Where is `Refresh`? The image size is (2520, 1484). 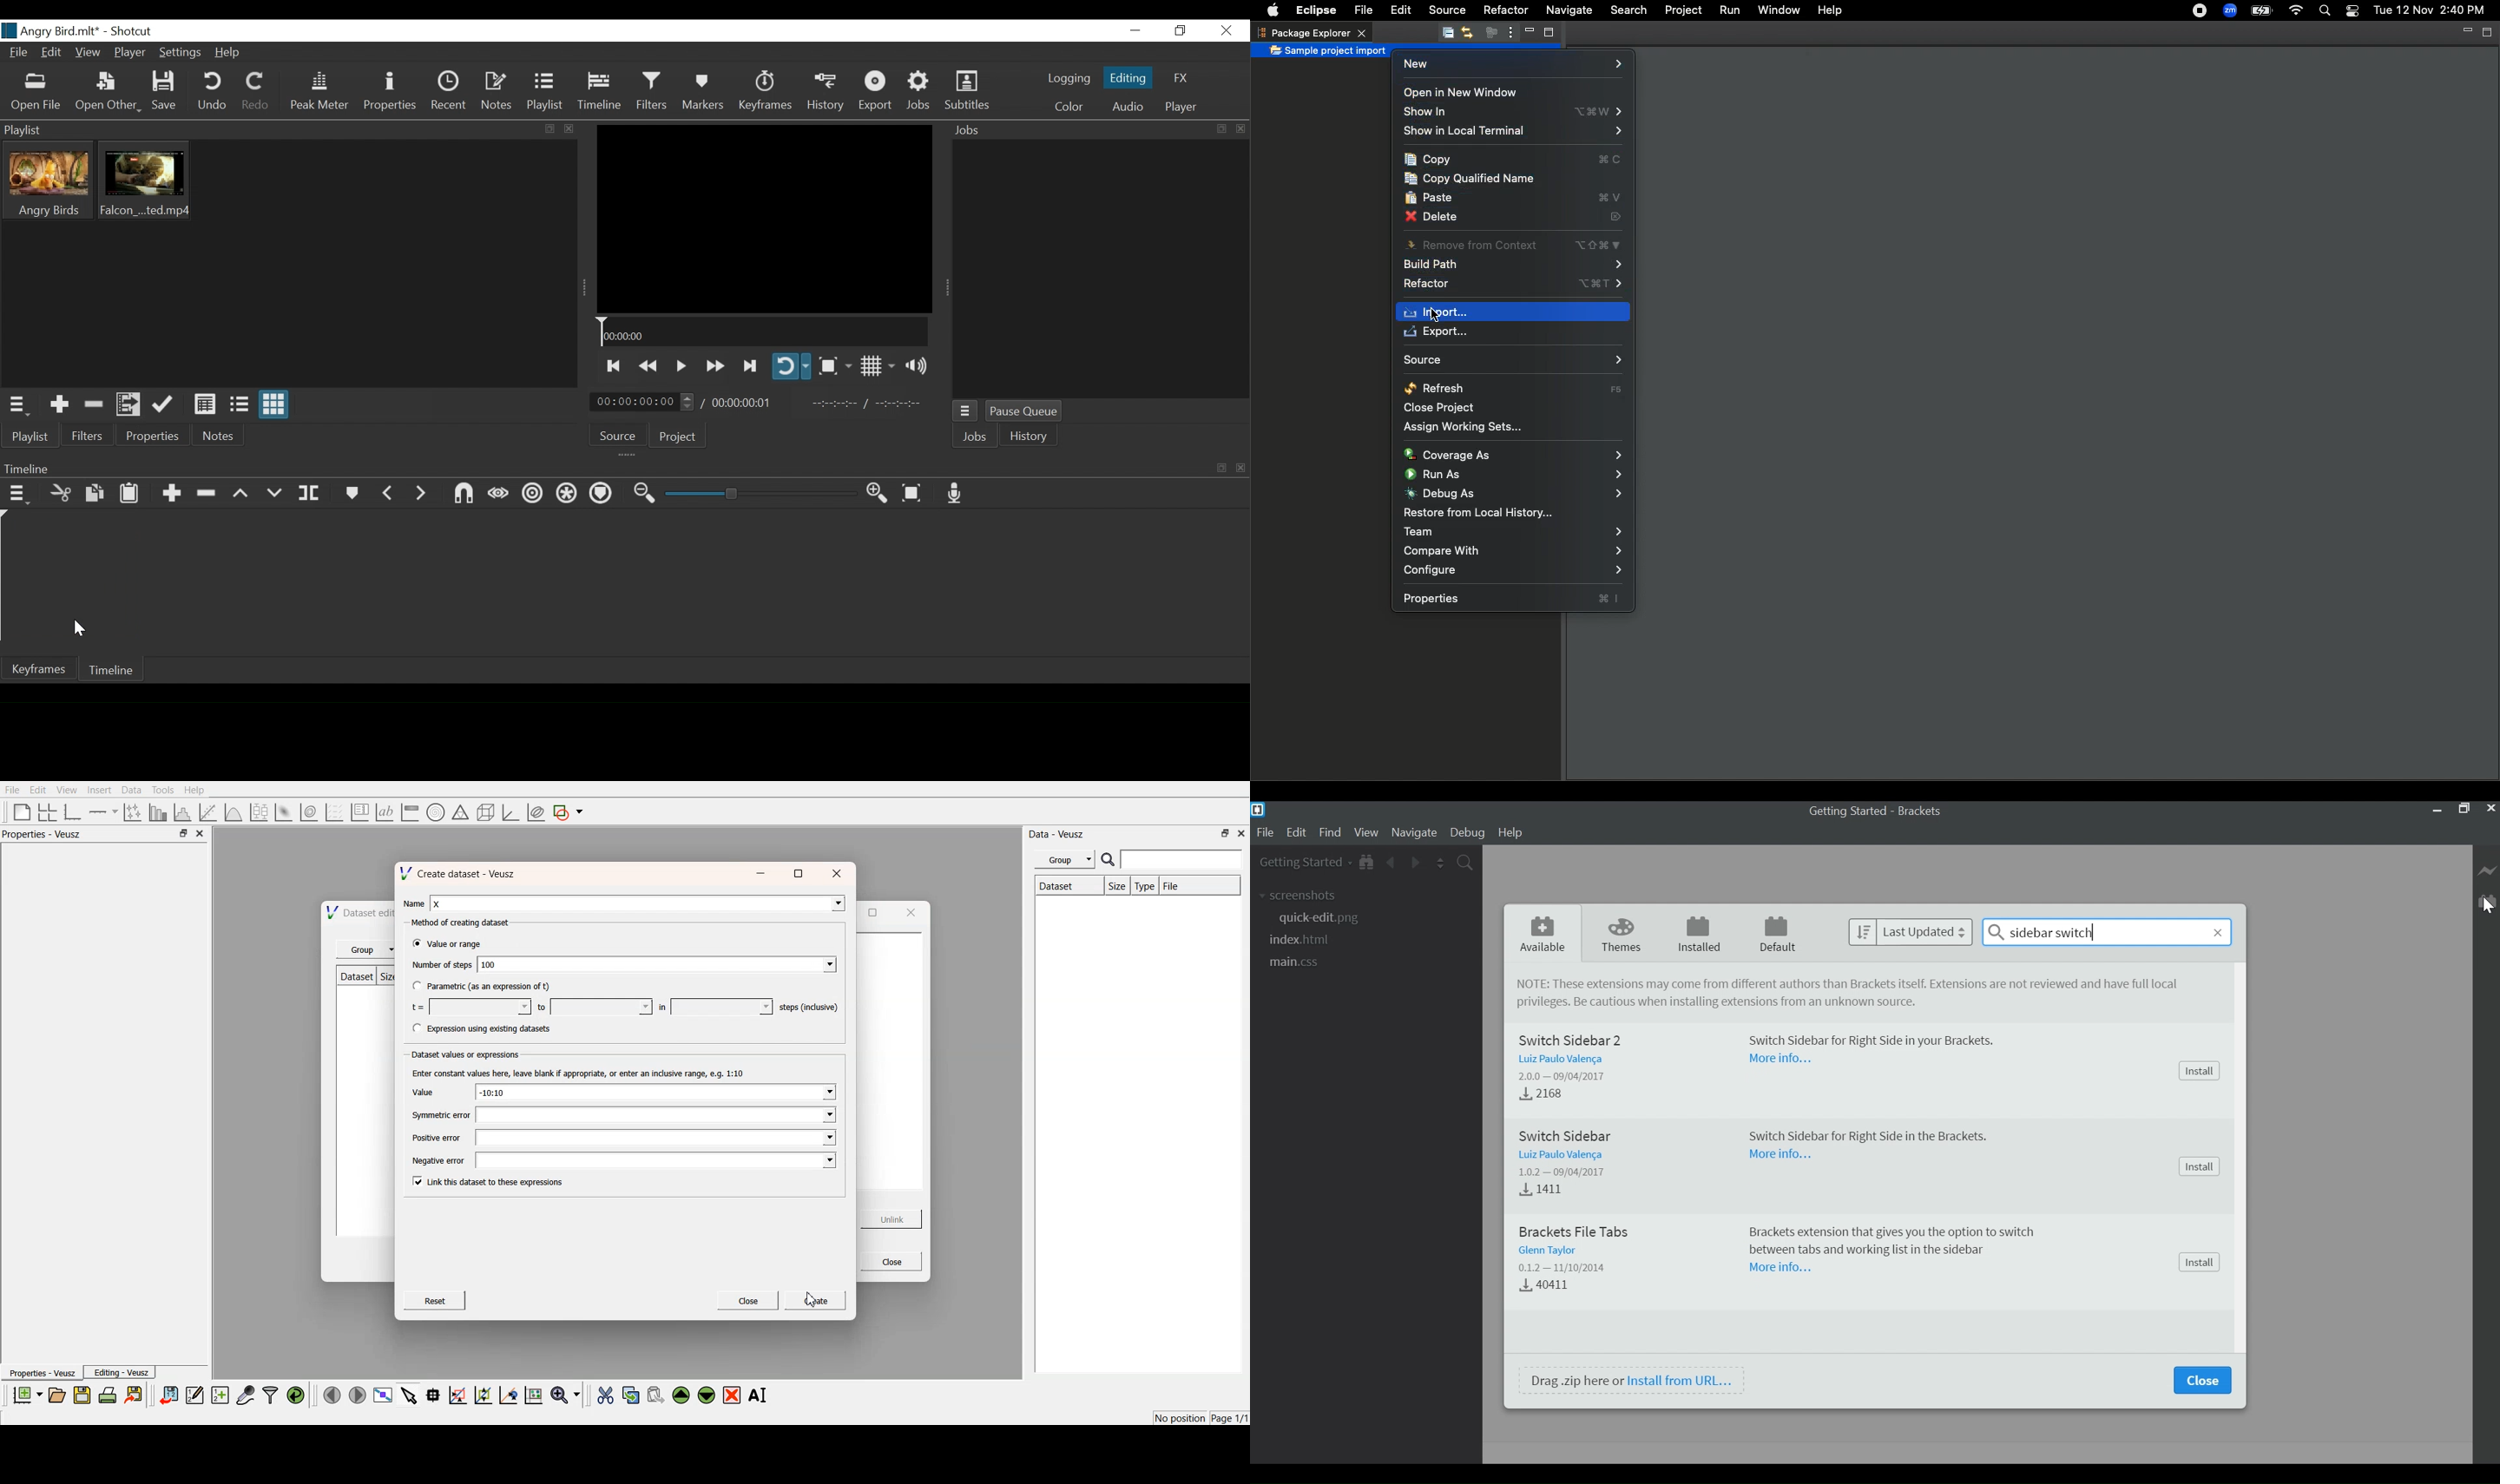 Refresh is located at coordinates (1514, 387).